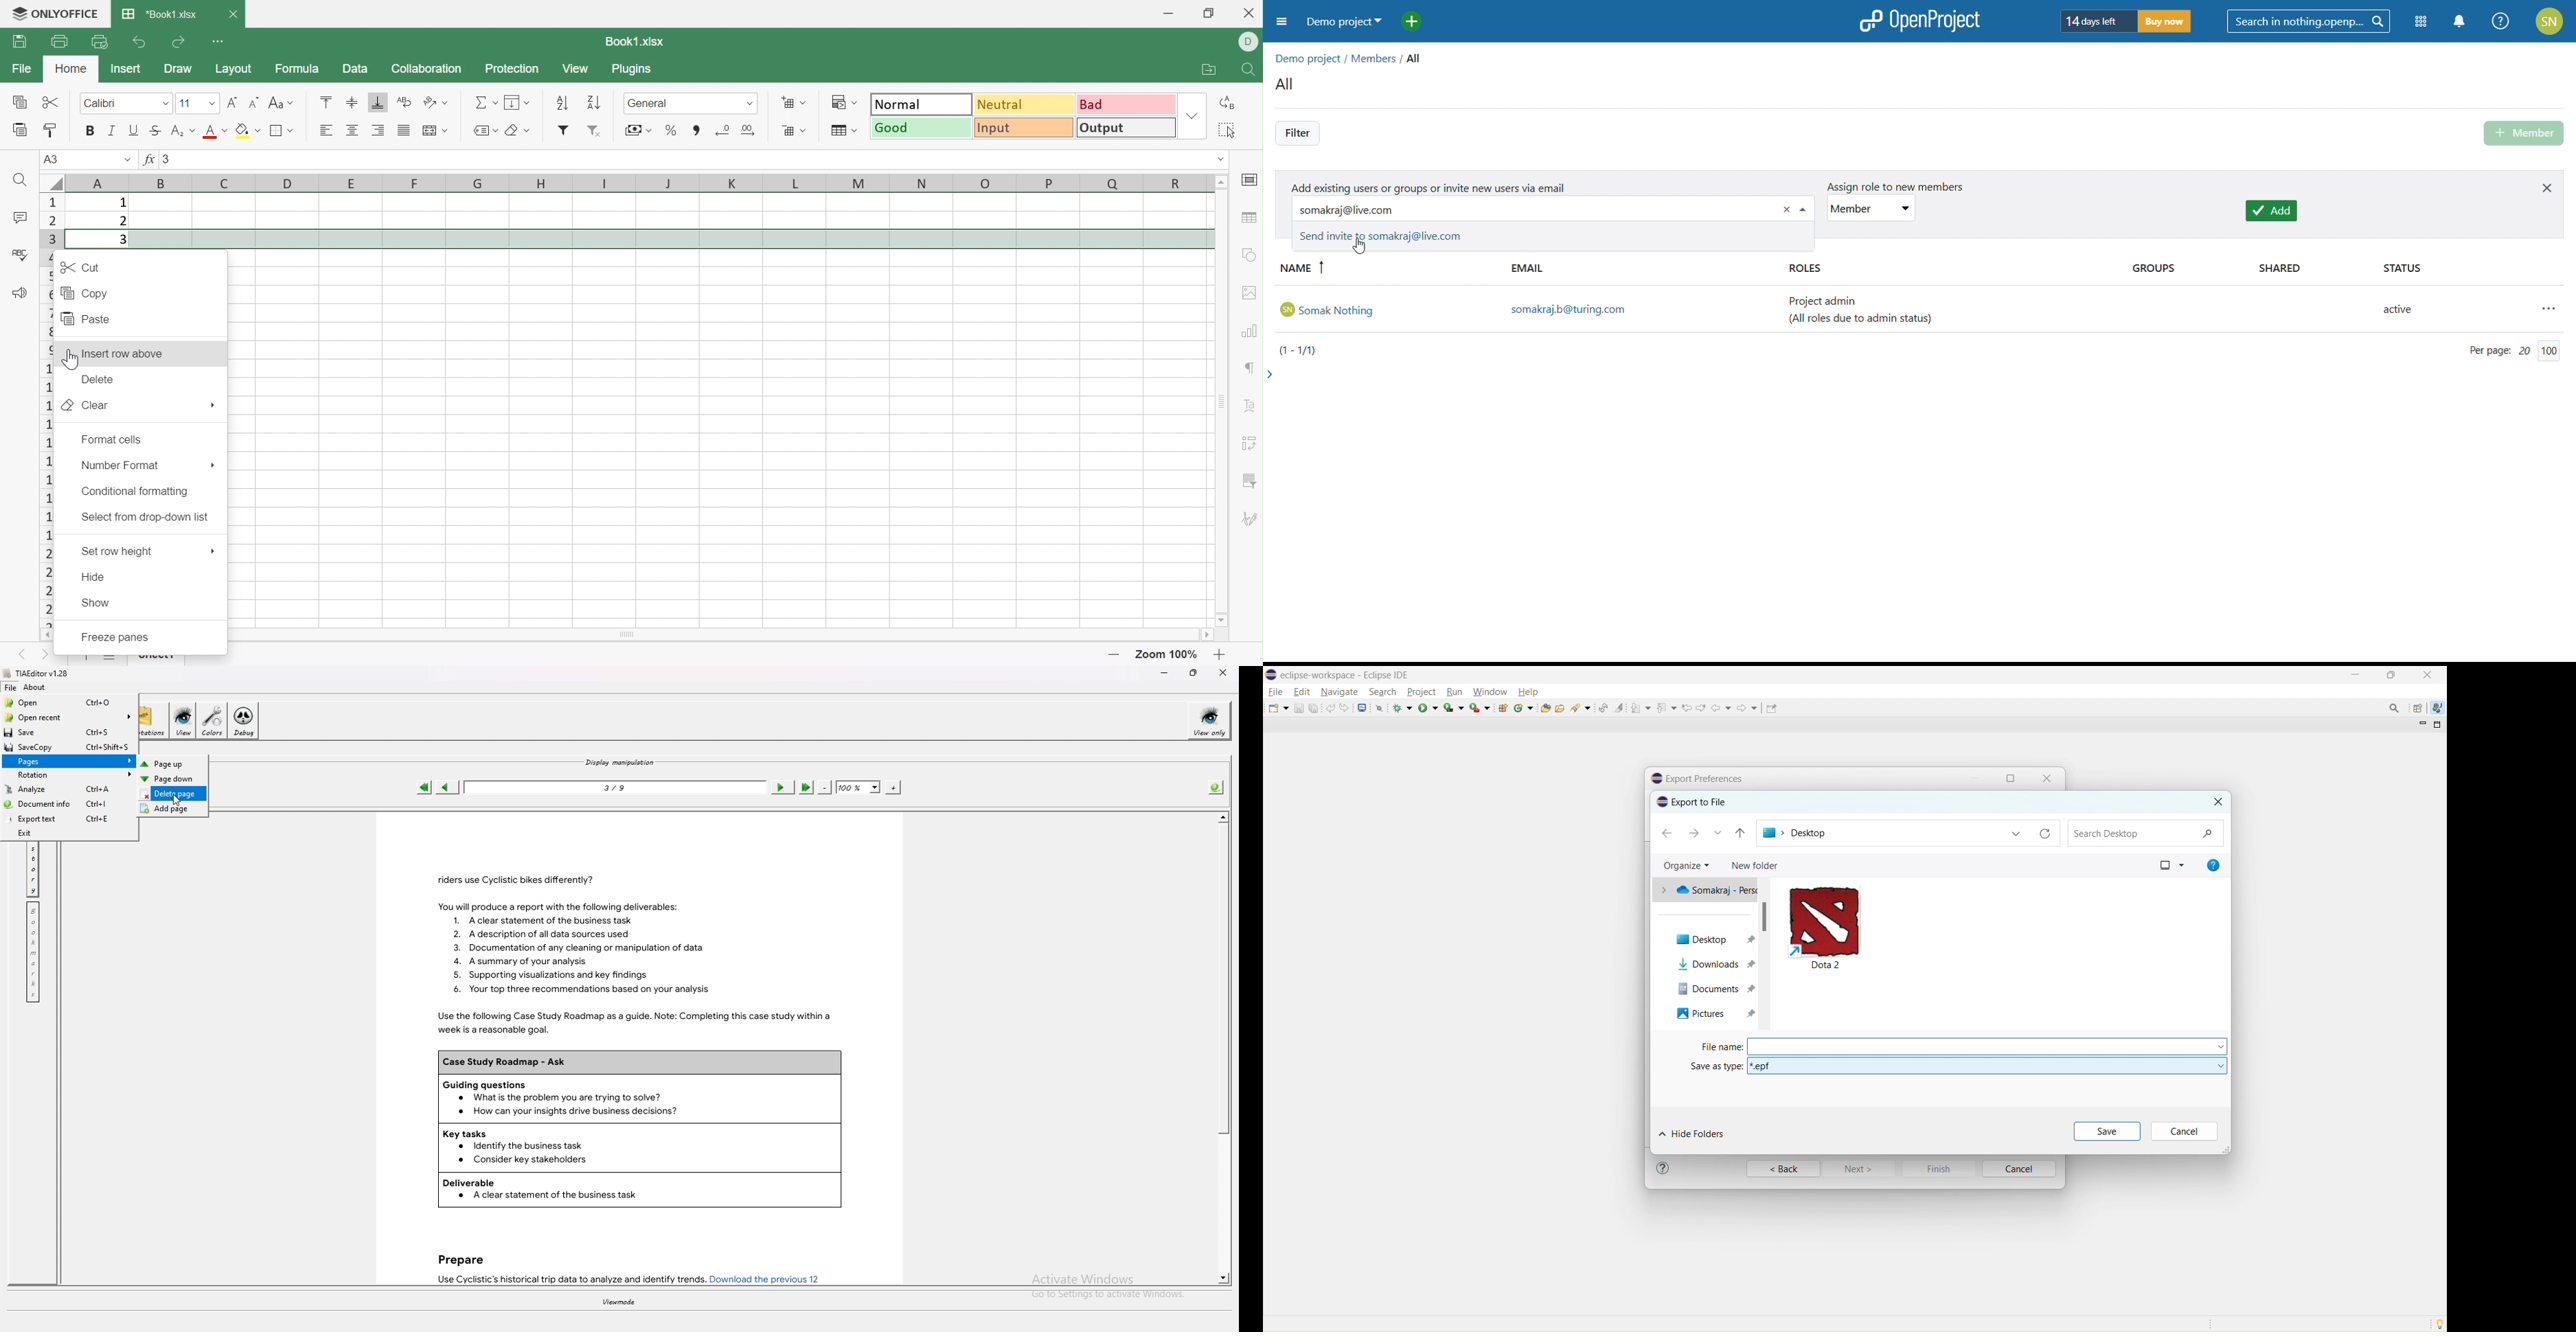 The height and width of the screenshot is (1344, 2576). I want to click on Drop Down, so click(128, 159).